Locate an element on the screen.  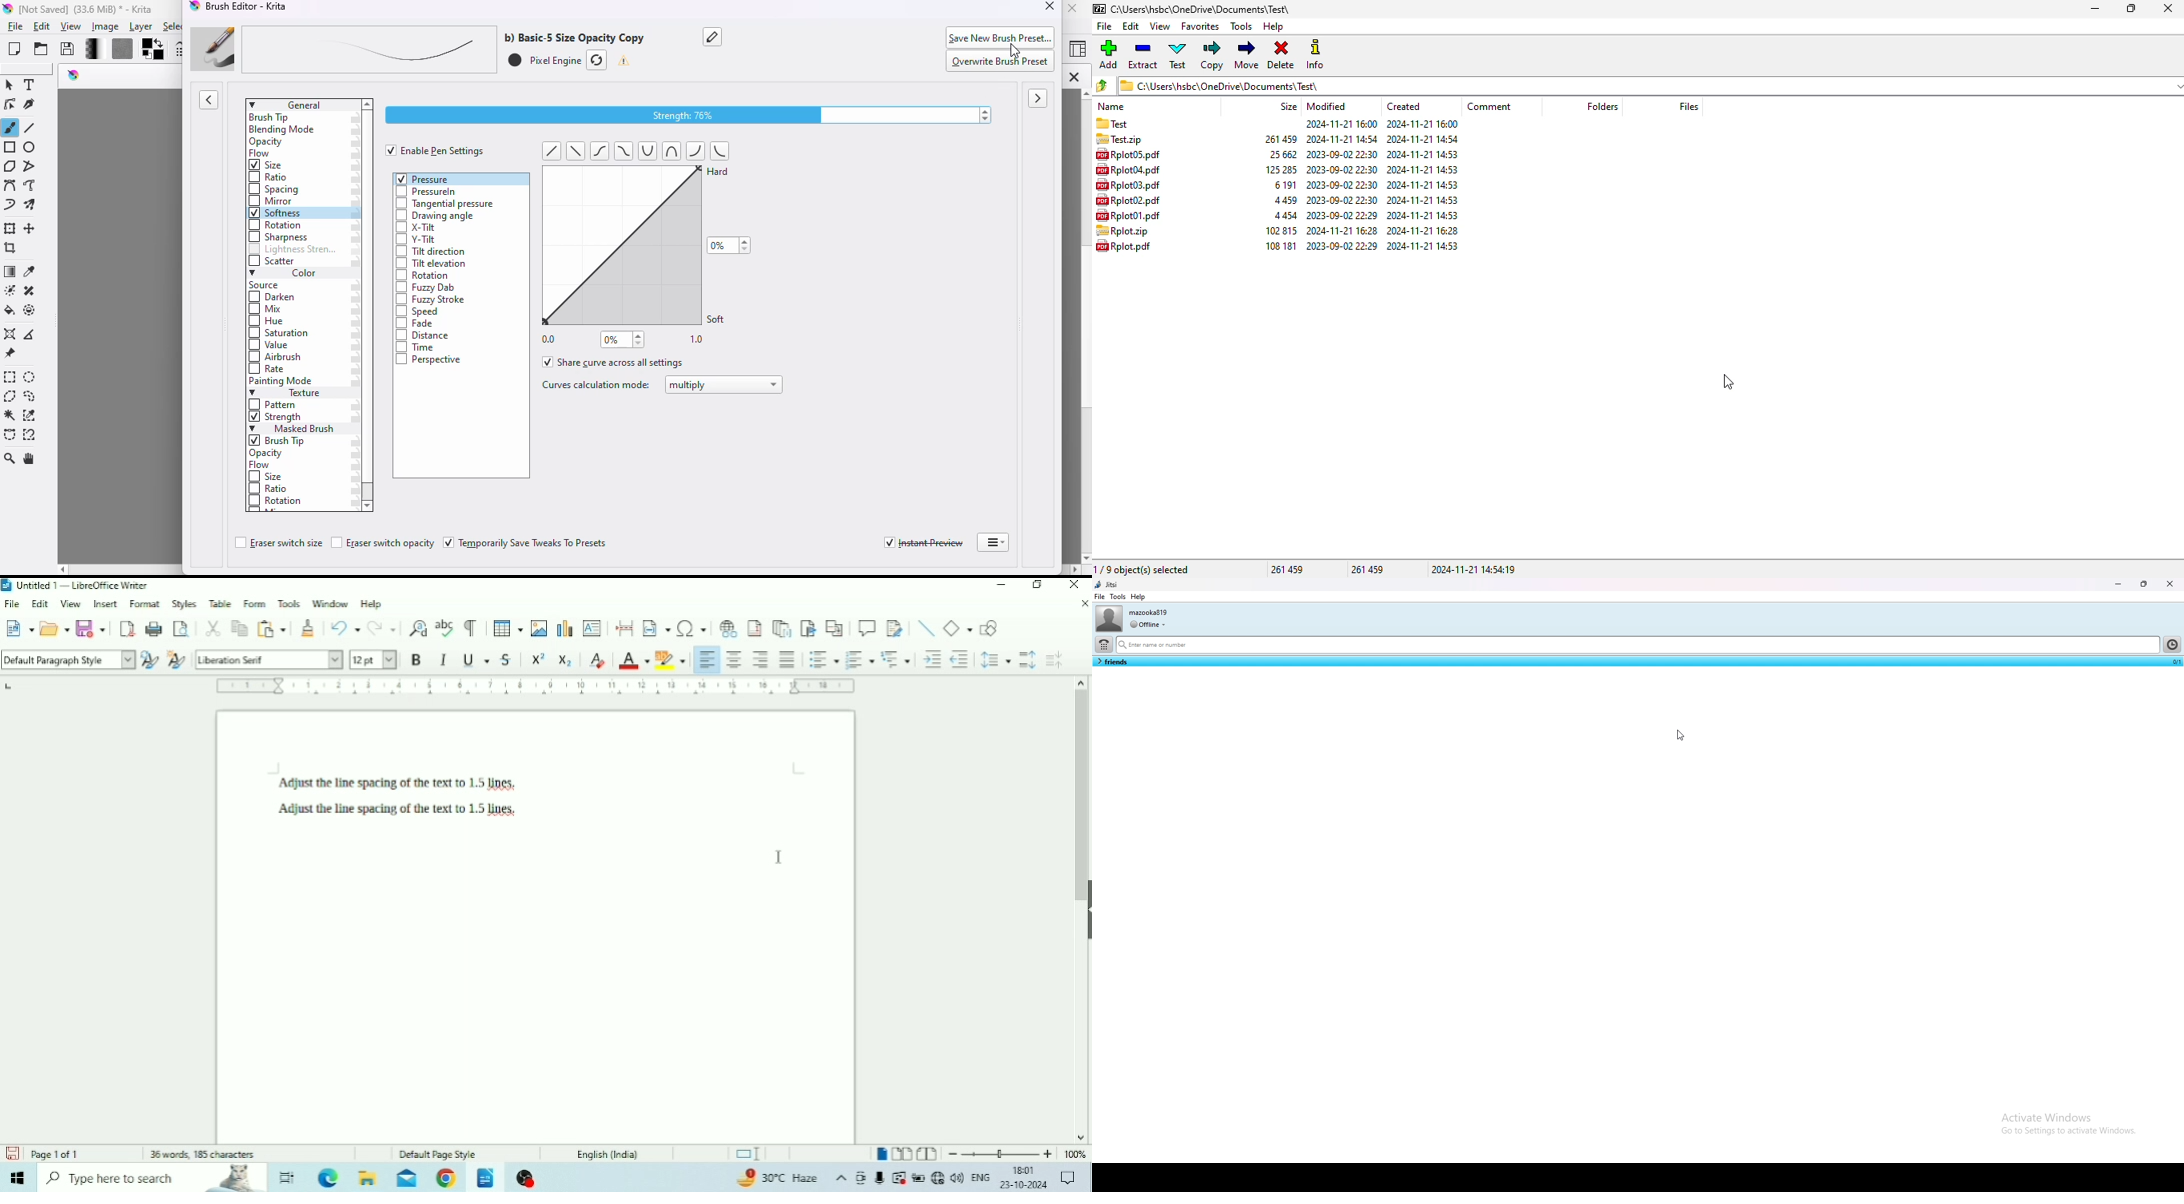
Mic is located at coordinates (879, 1178).